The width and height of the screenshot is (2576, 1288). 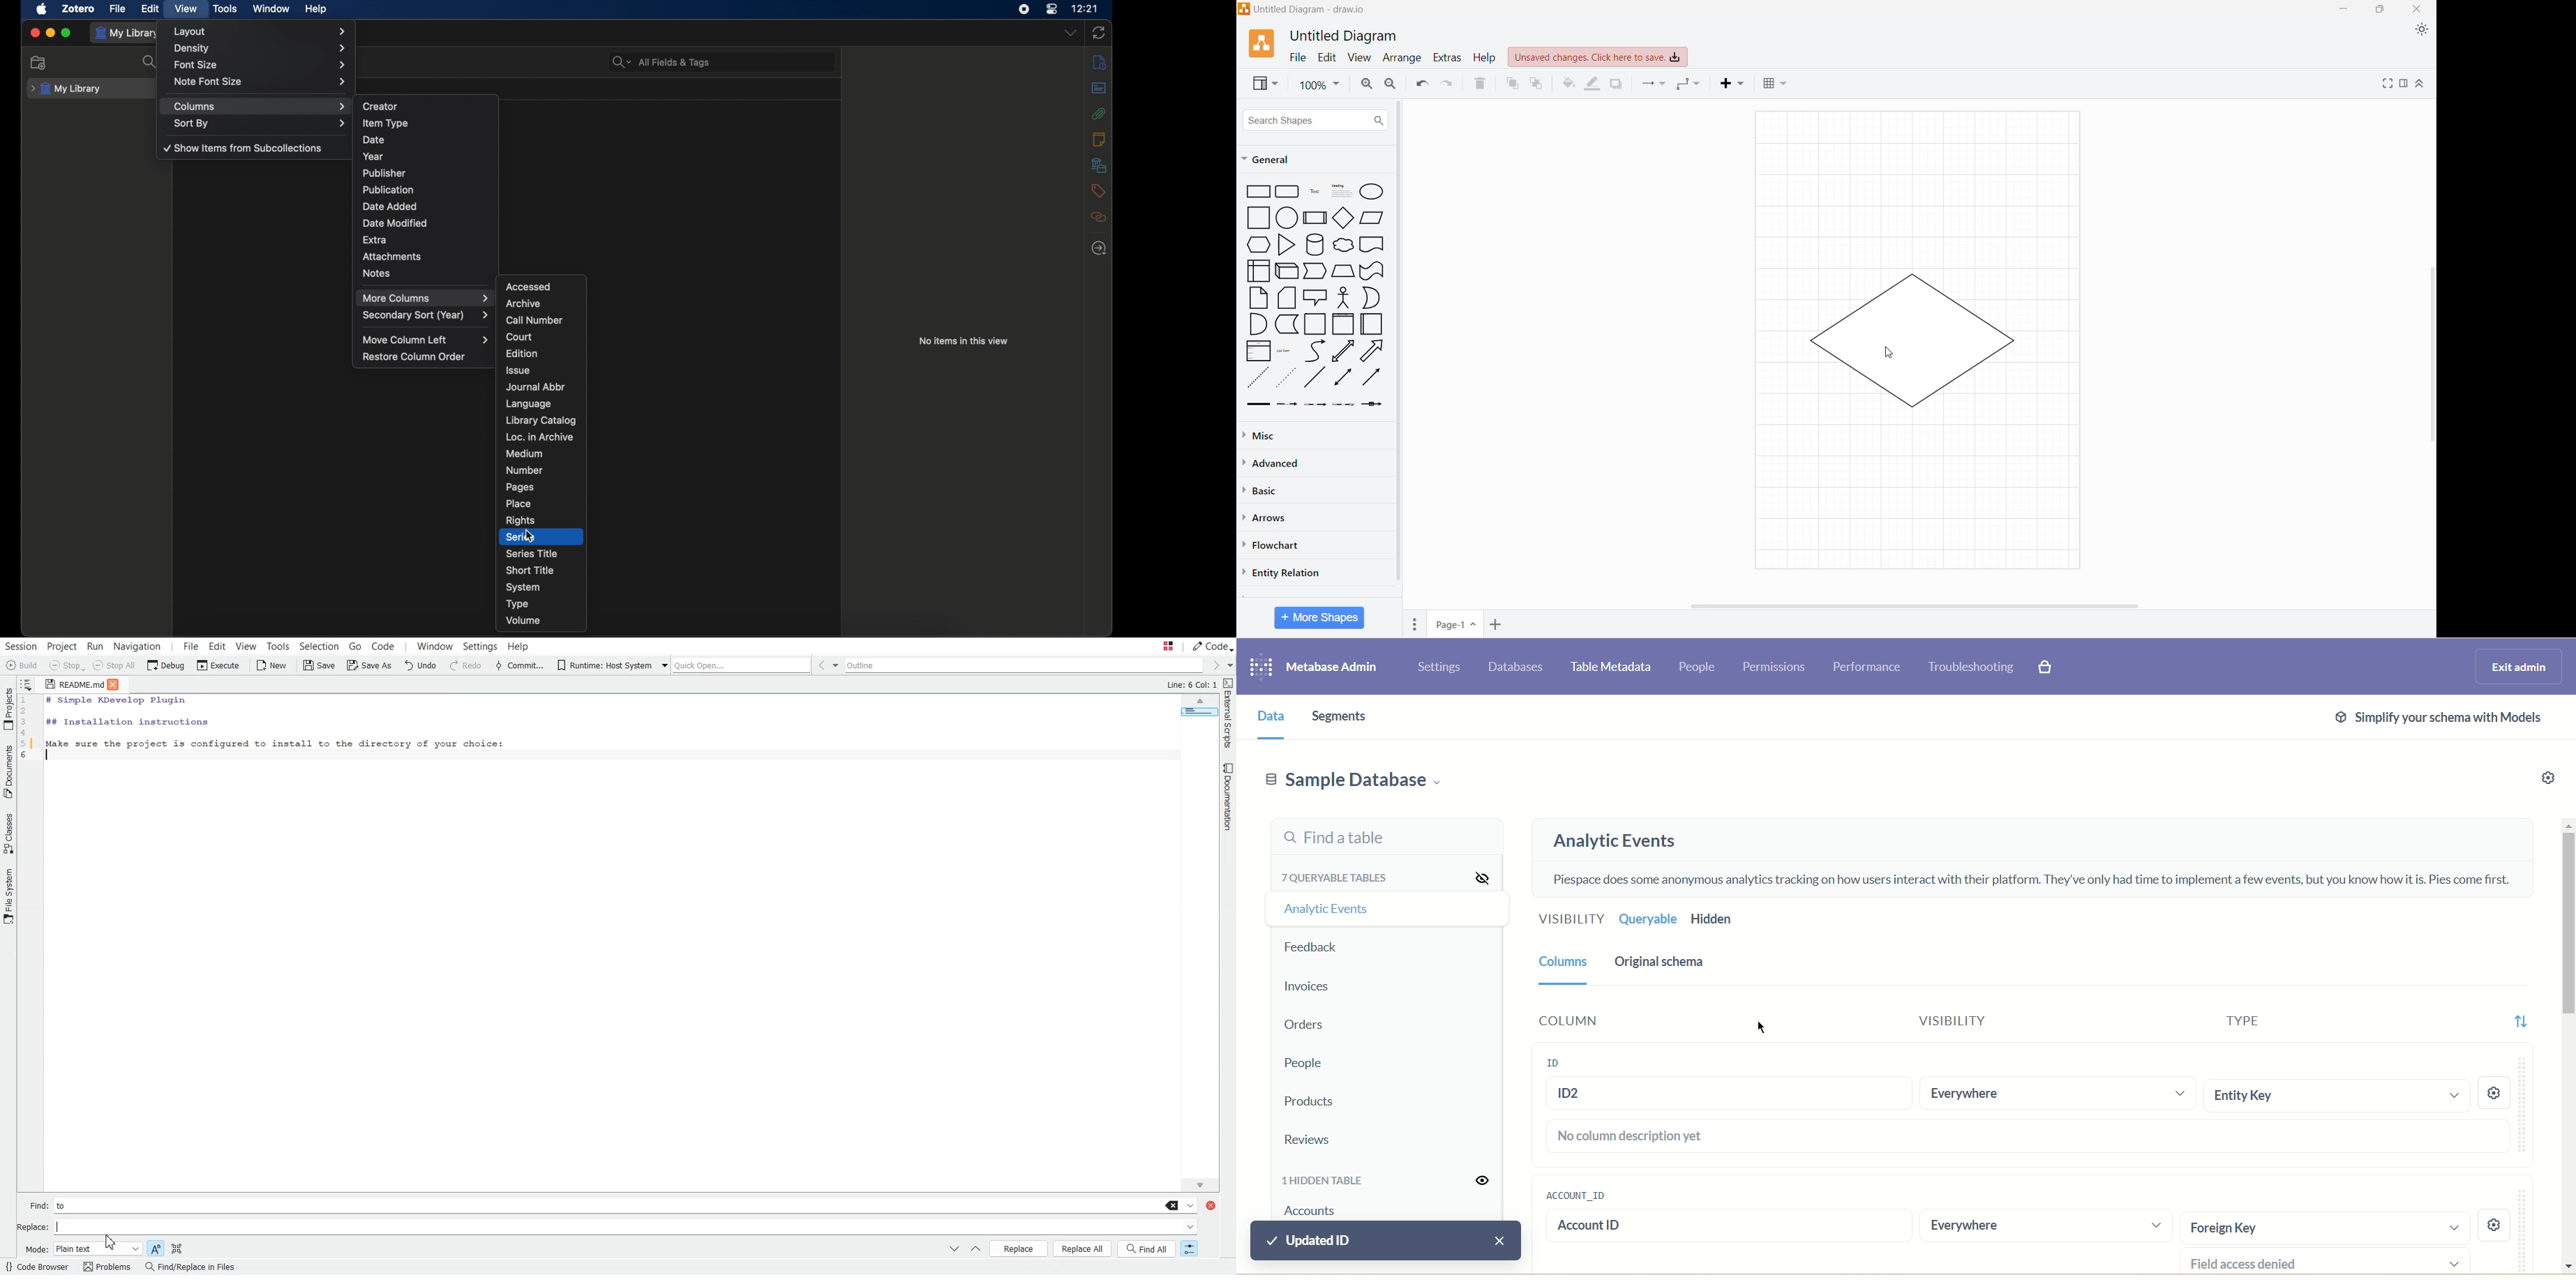 What do you see at coordinates (1511, 84) in the screenshot?
I see `To Front` at bounding box center [1511, 84].